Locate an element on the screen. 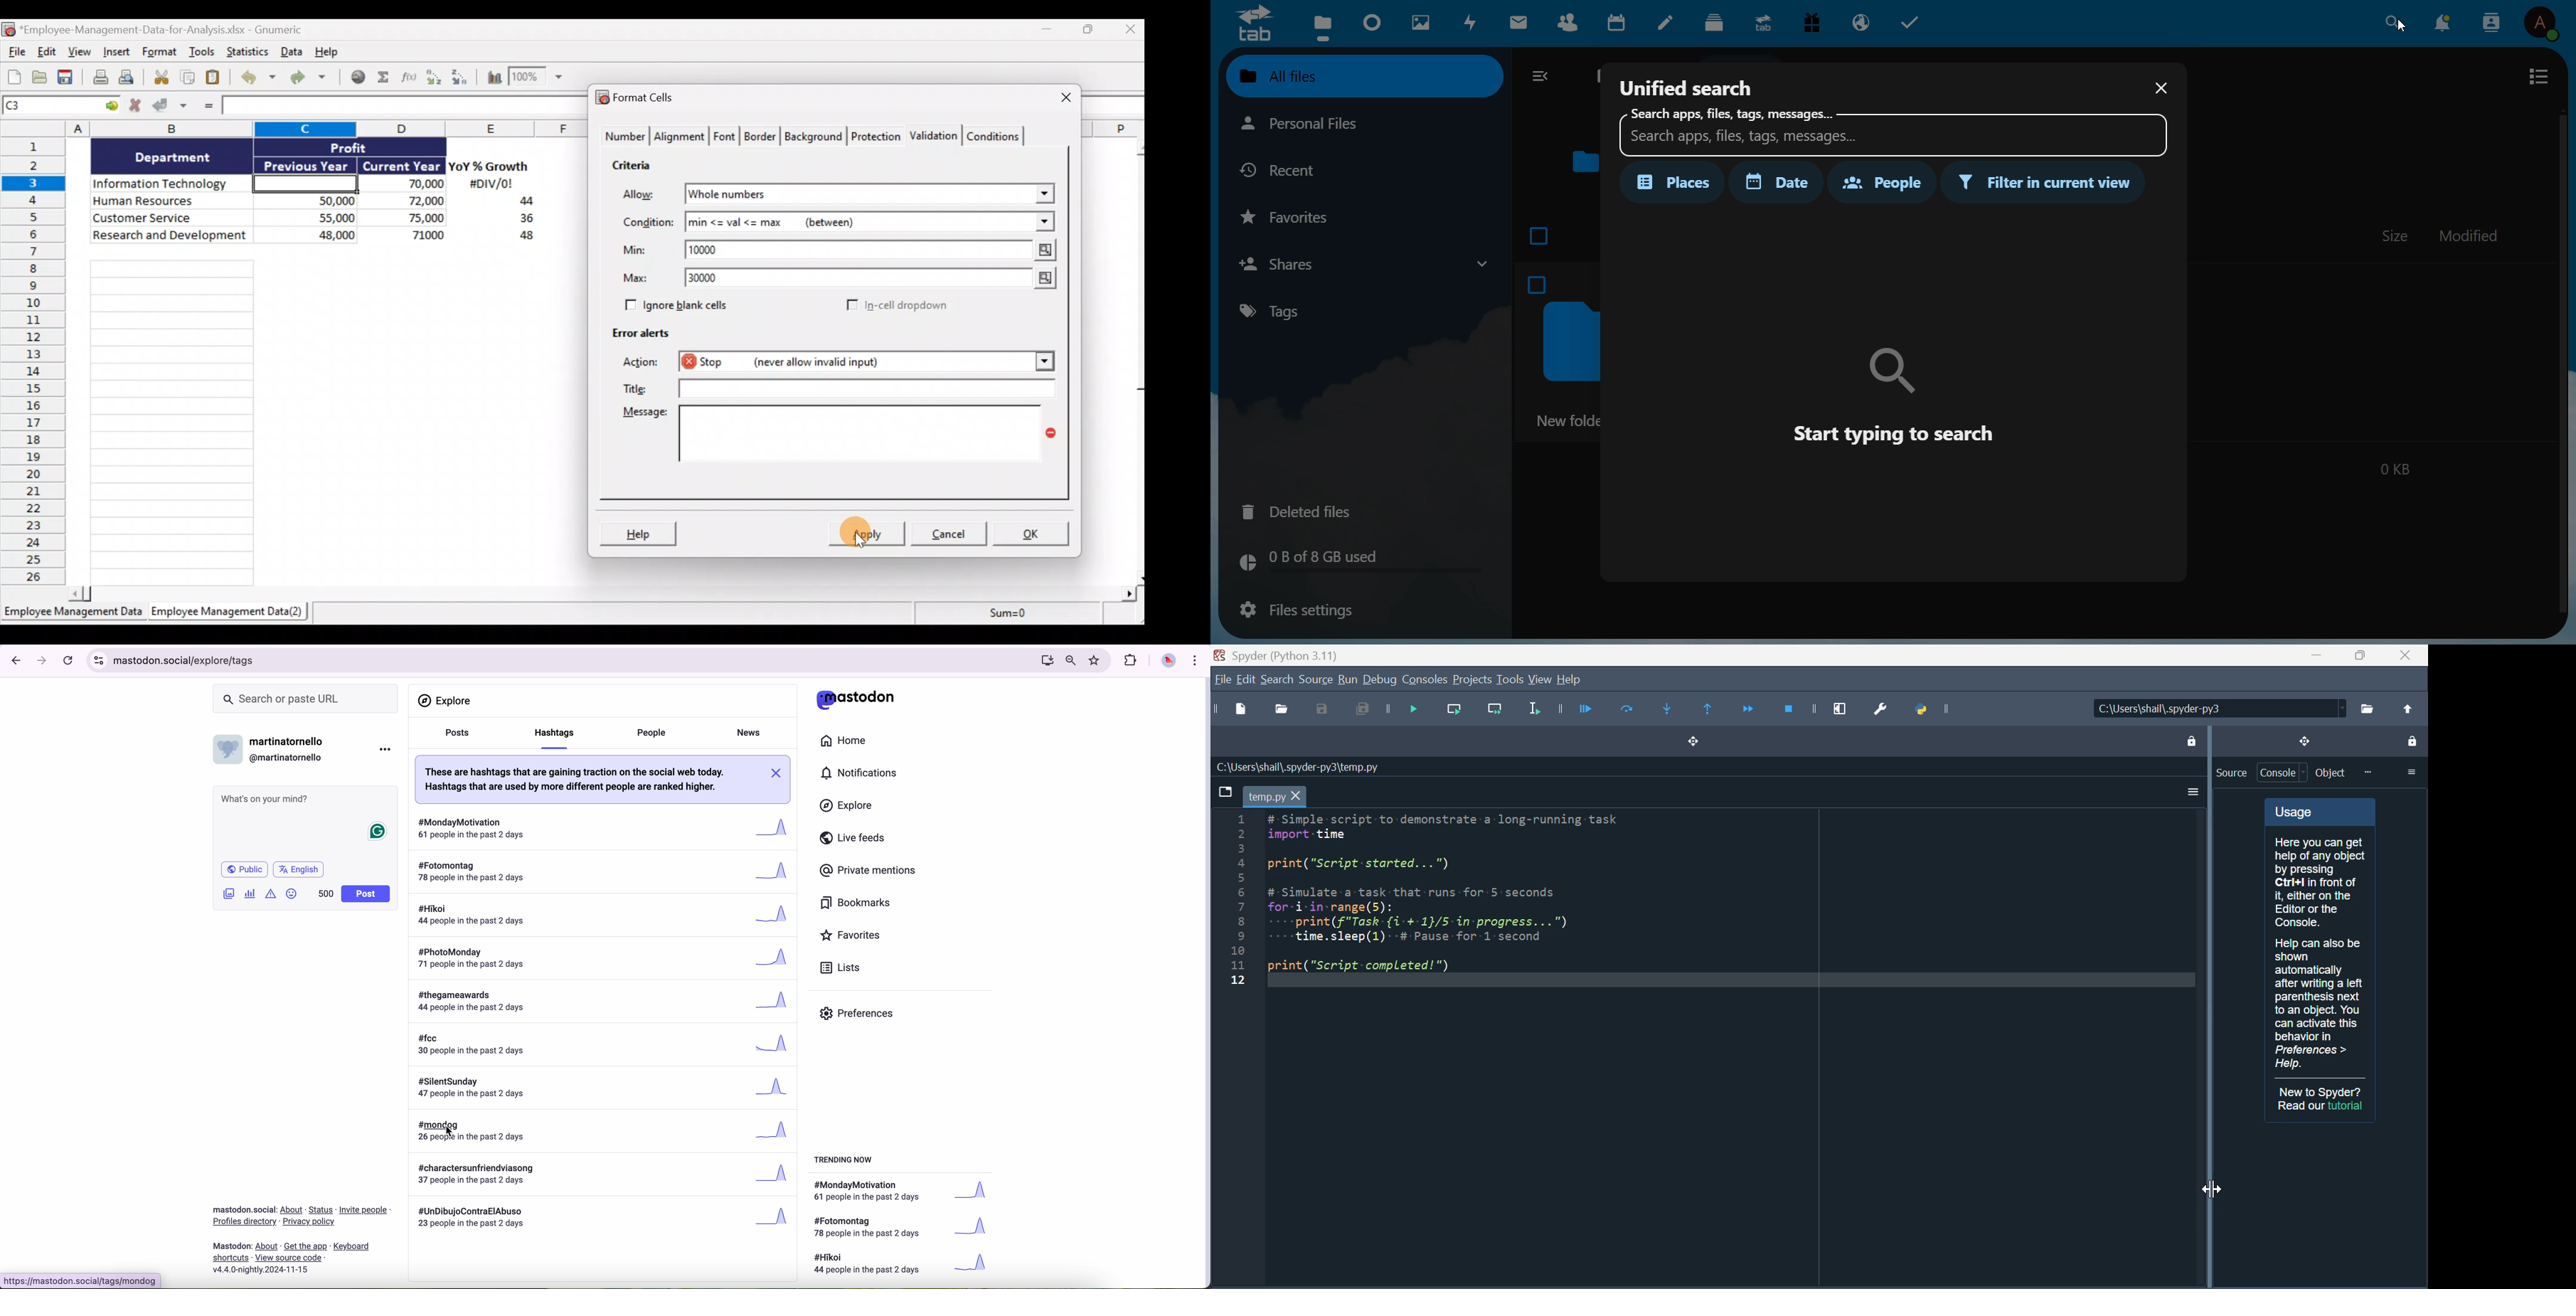 The height and width of the screenshot is (1316, 2576). more is located at coordinates (2367, 772).